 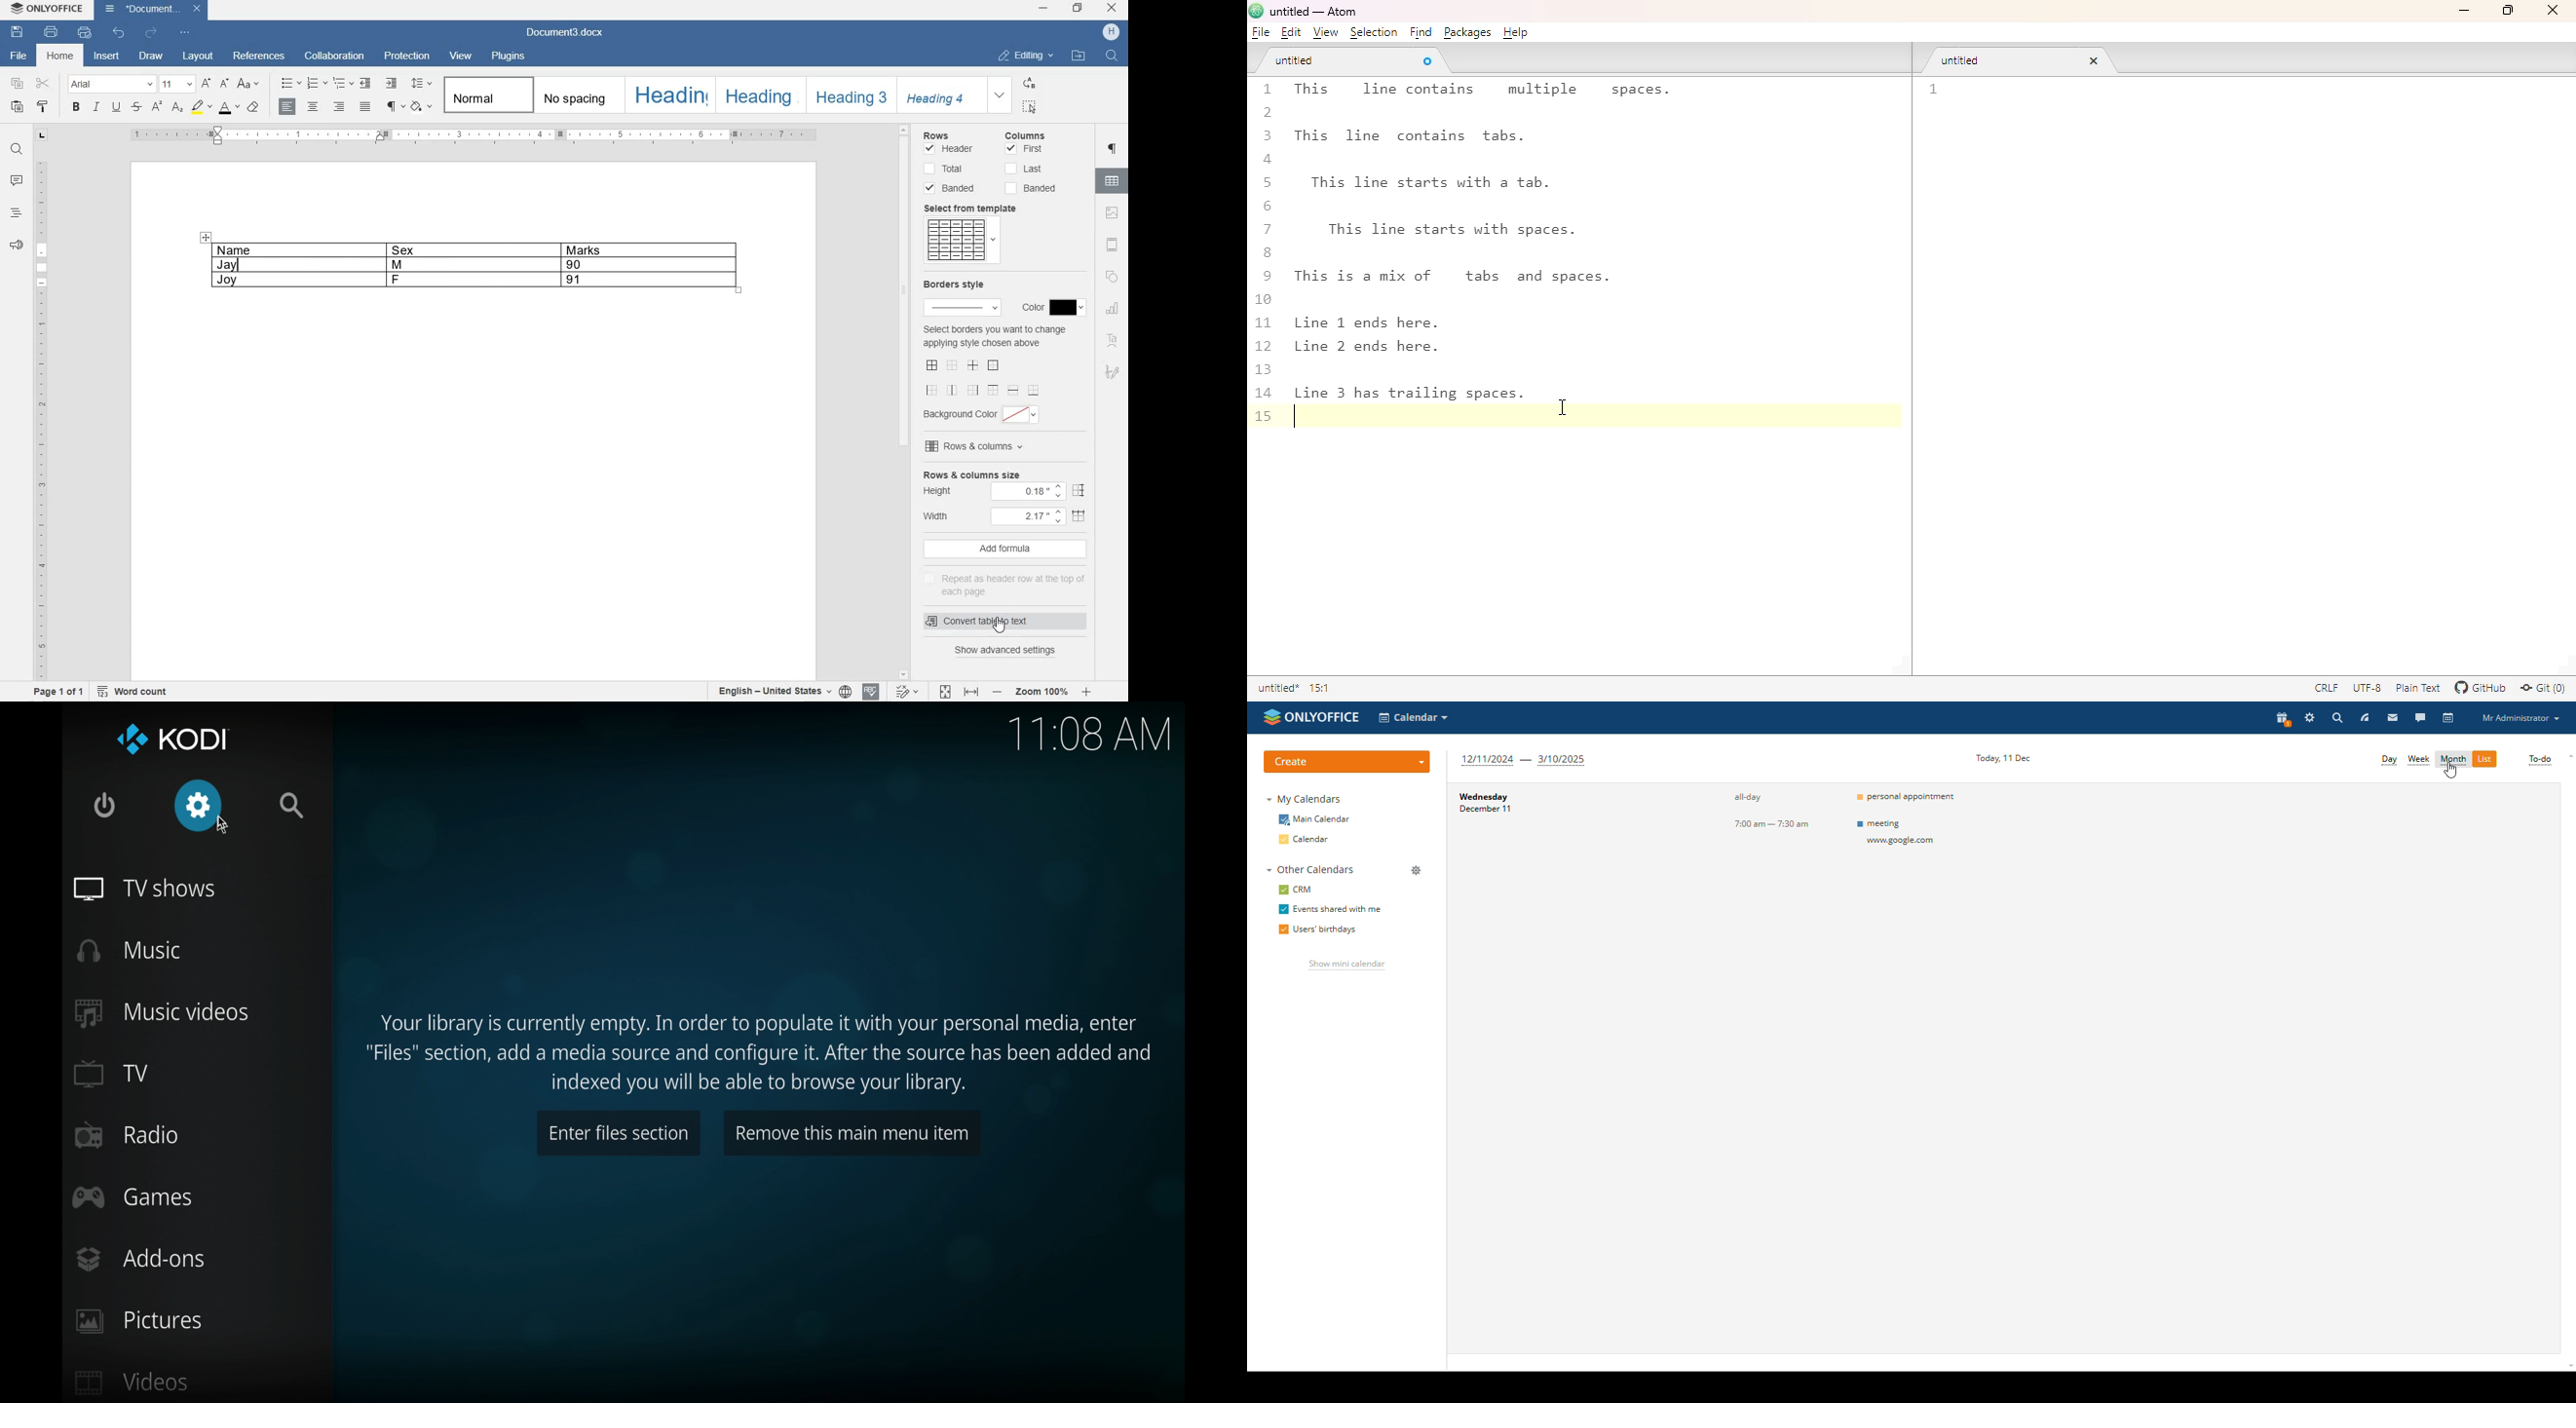 What do you see at coordinates (994, 337) in the screenshot?
I see `select borders you want to change applying style chose above` at bounding box center [994, 337].